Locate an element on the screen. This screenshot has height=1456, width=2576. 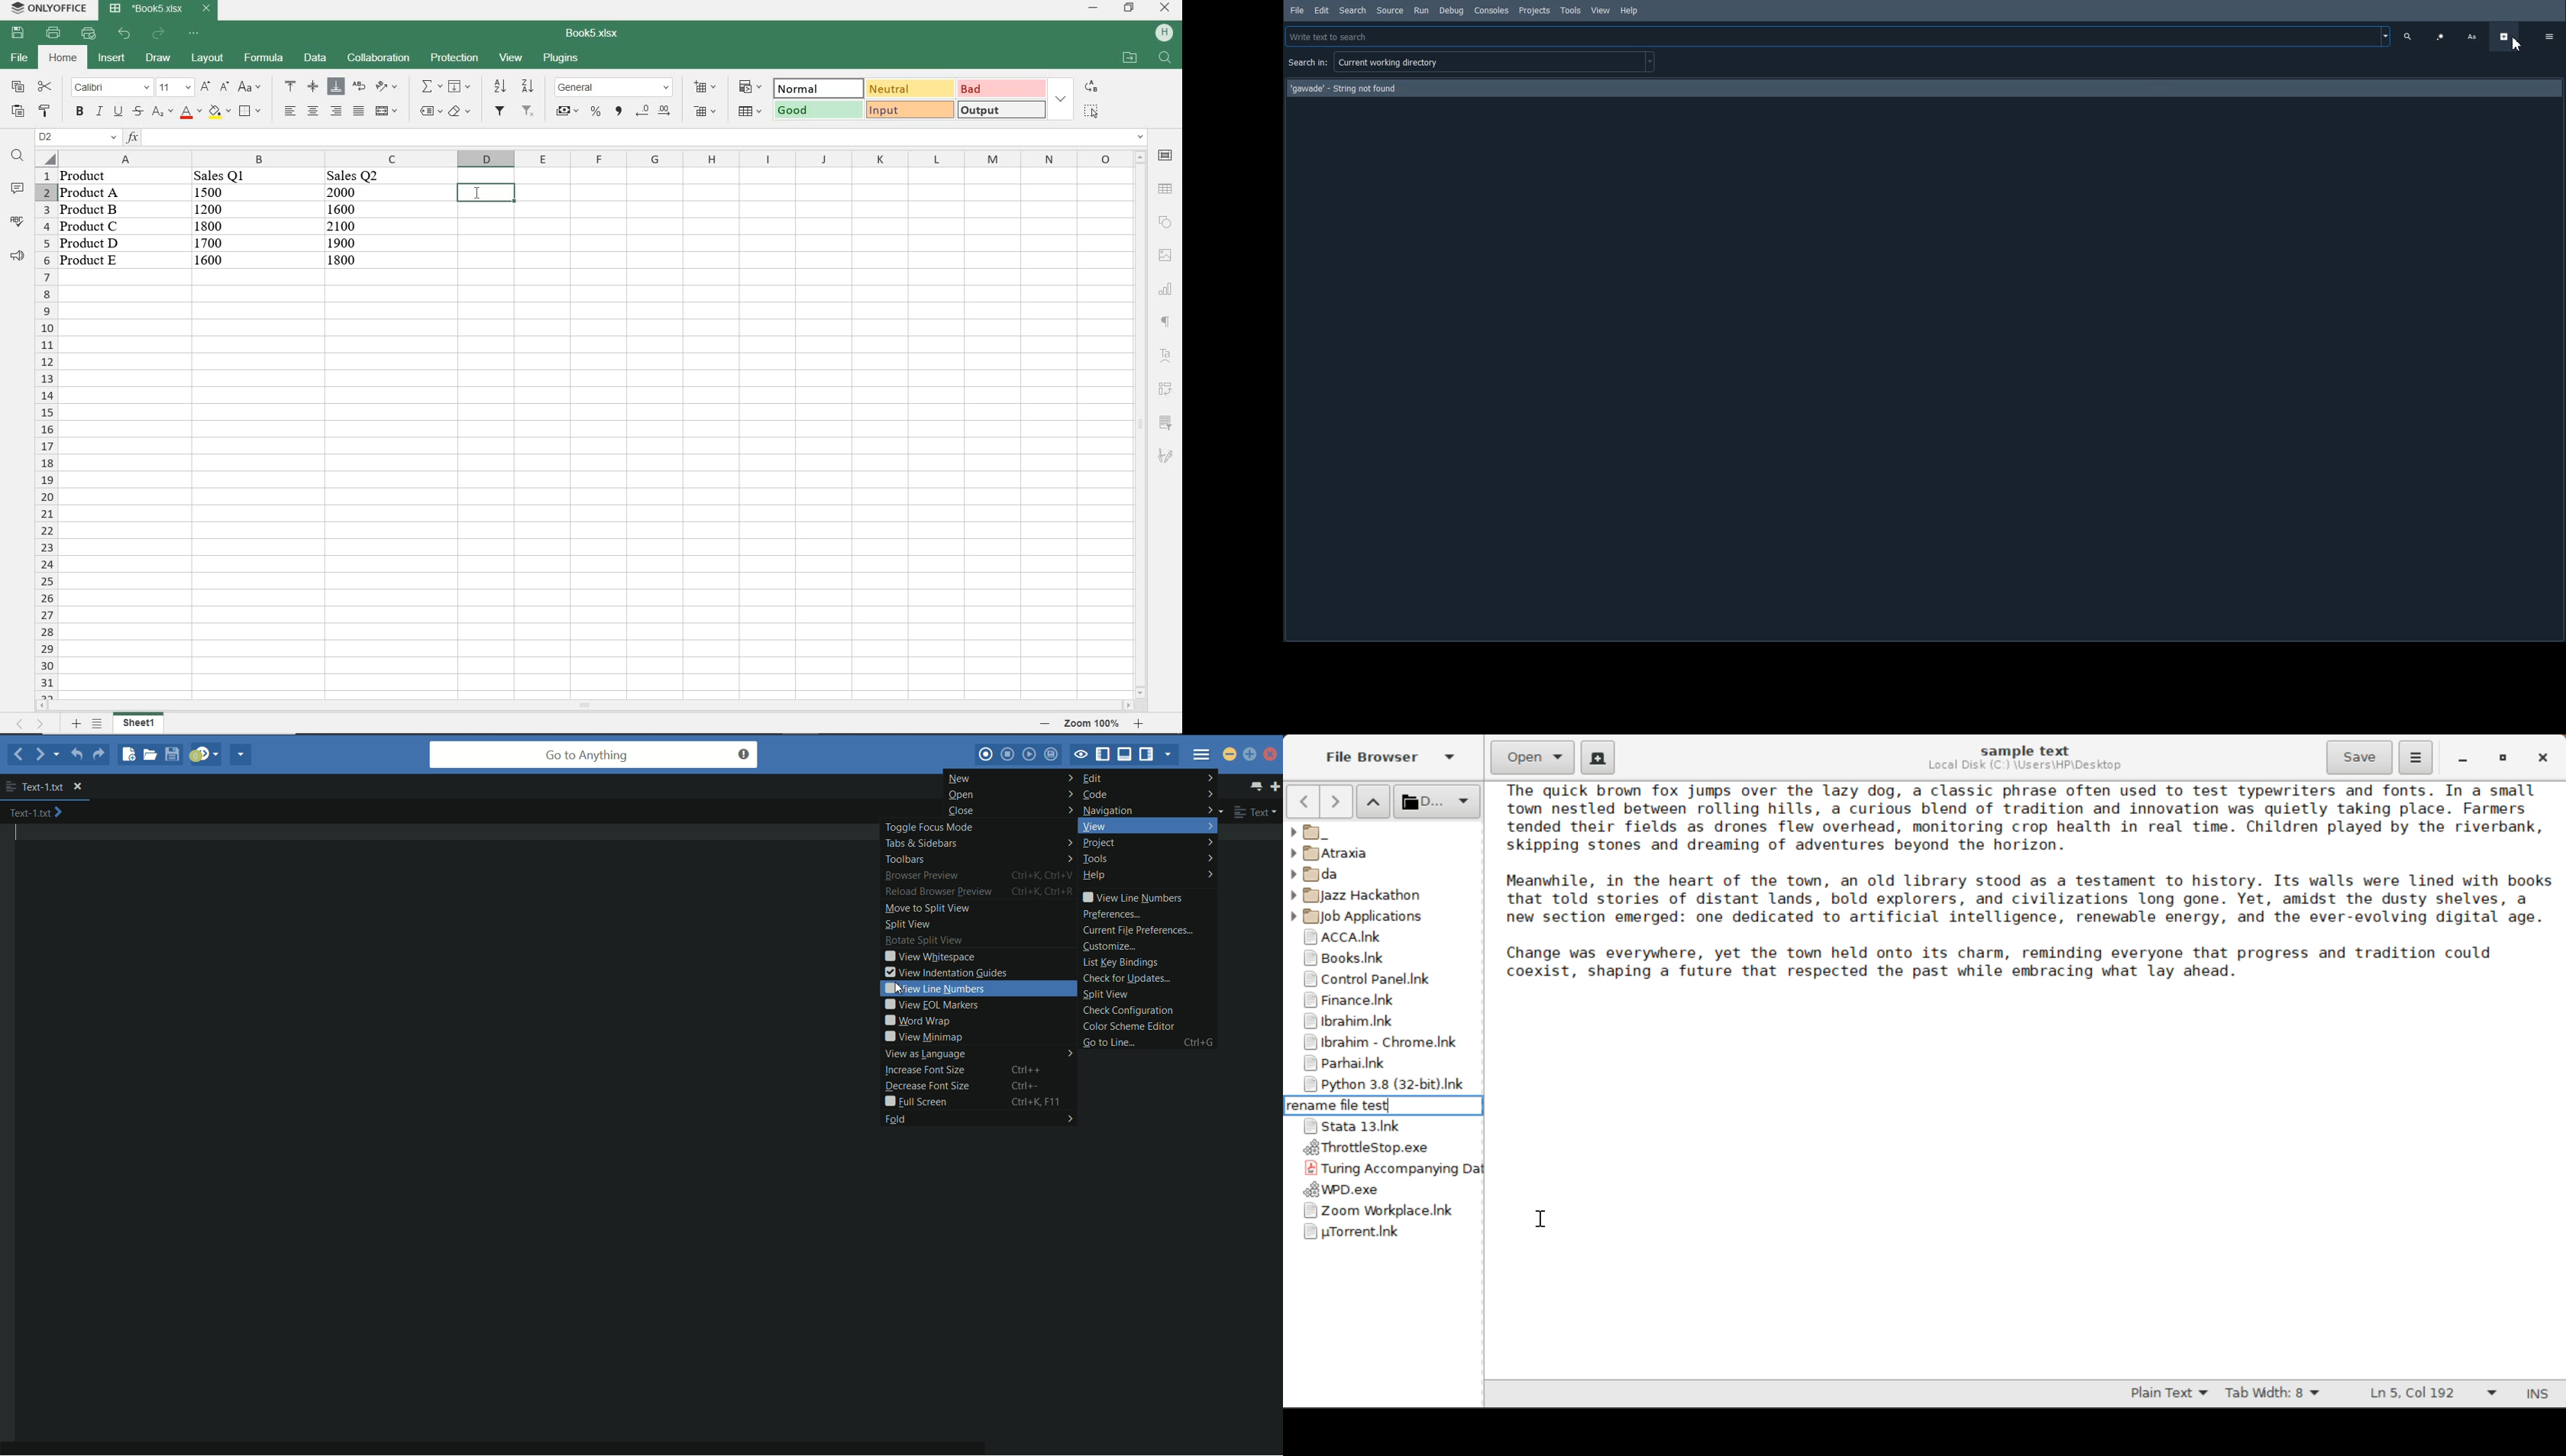
conditional formatting is located at coordinates (751, 88).